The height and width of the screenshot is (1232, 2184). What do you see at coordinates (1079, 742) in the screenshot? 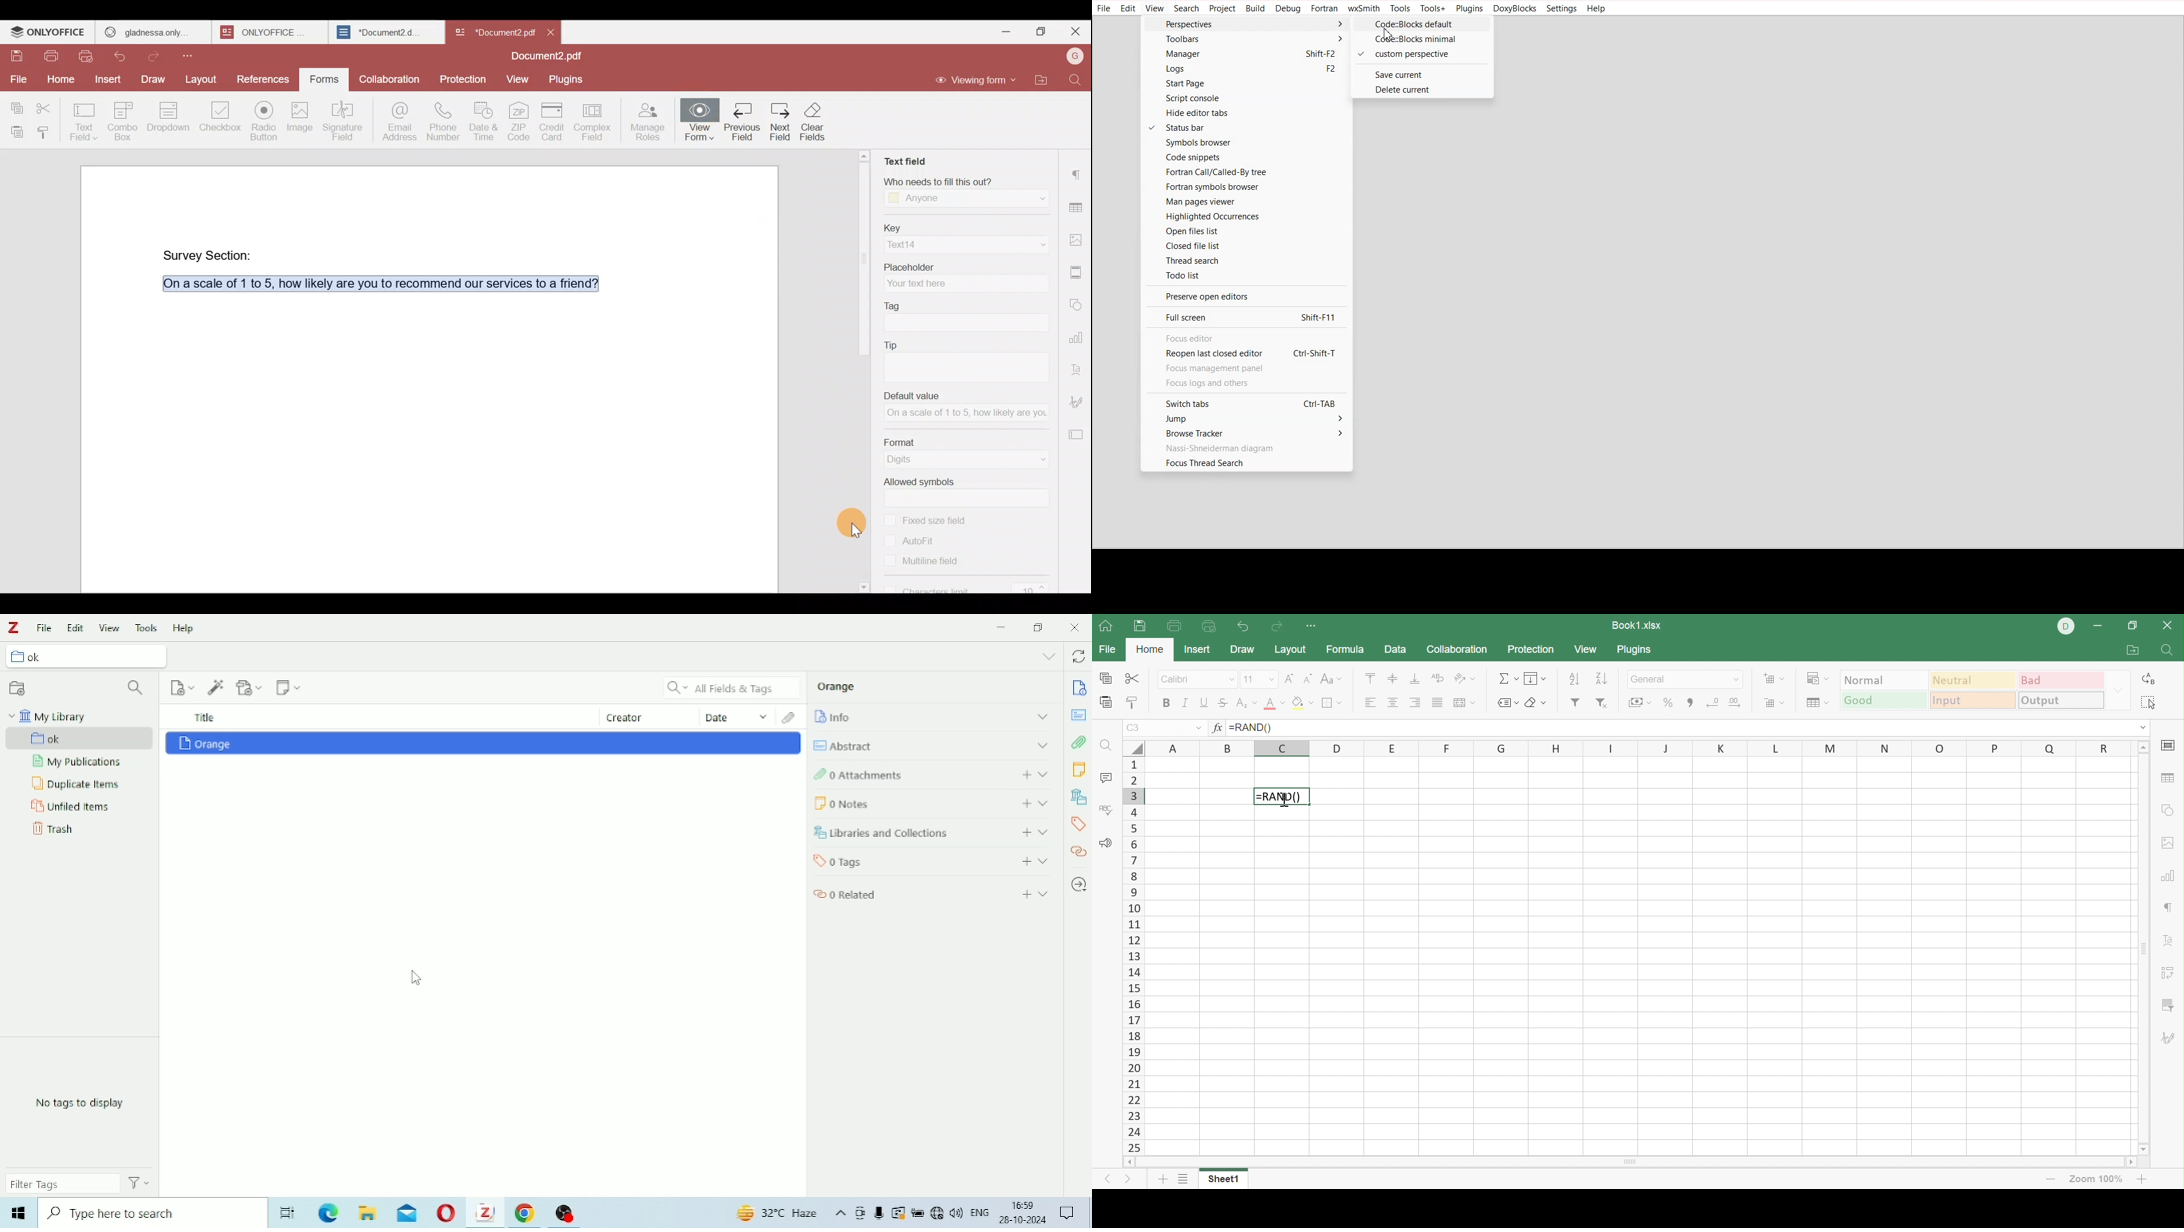
I see `Attachments` at bounding box center [1079, 742].